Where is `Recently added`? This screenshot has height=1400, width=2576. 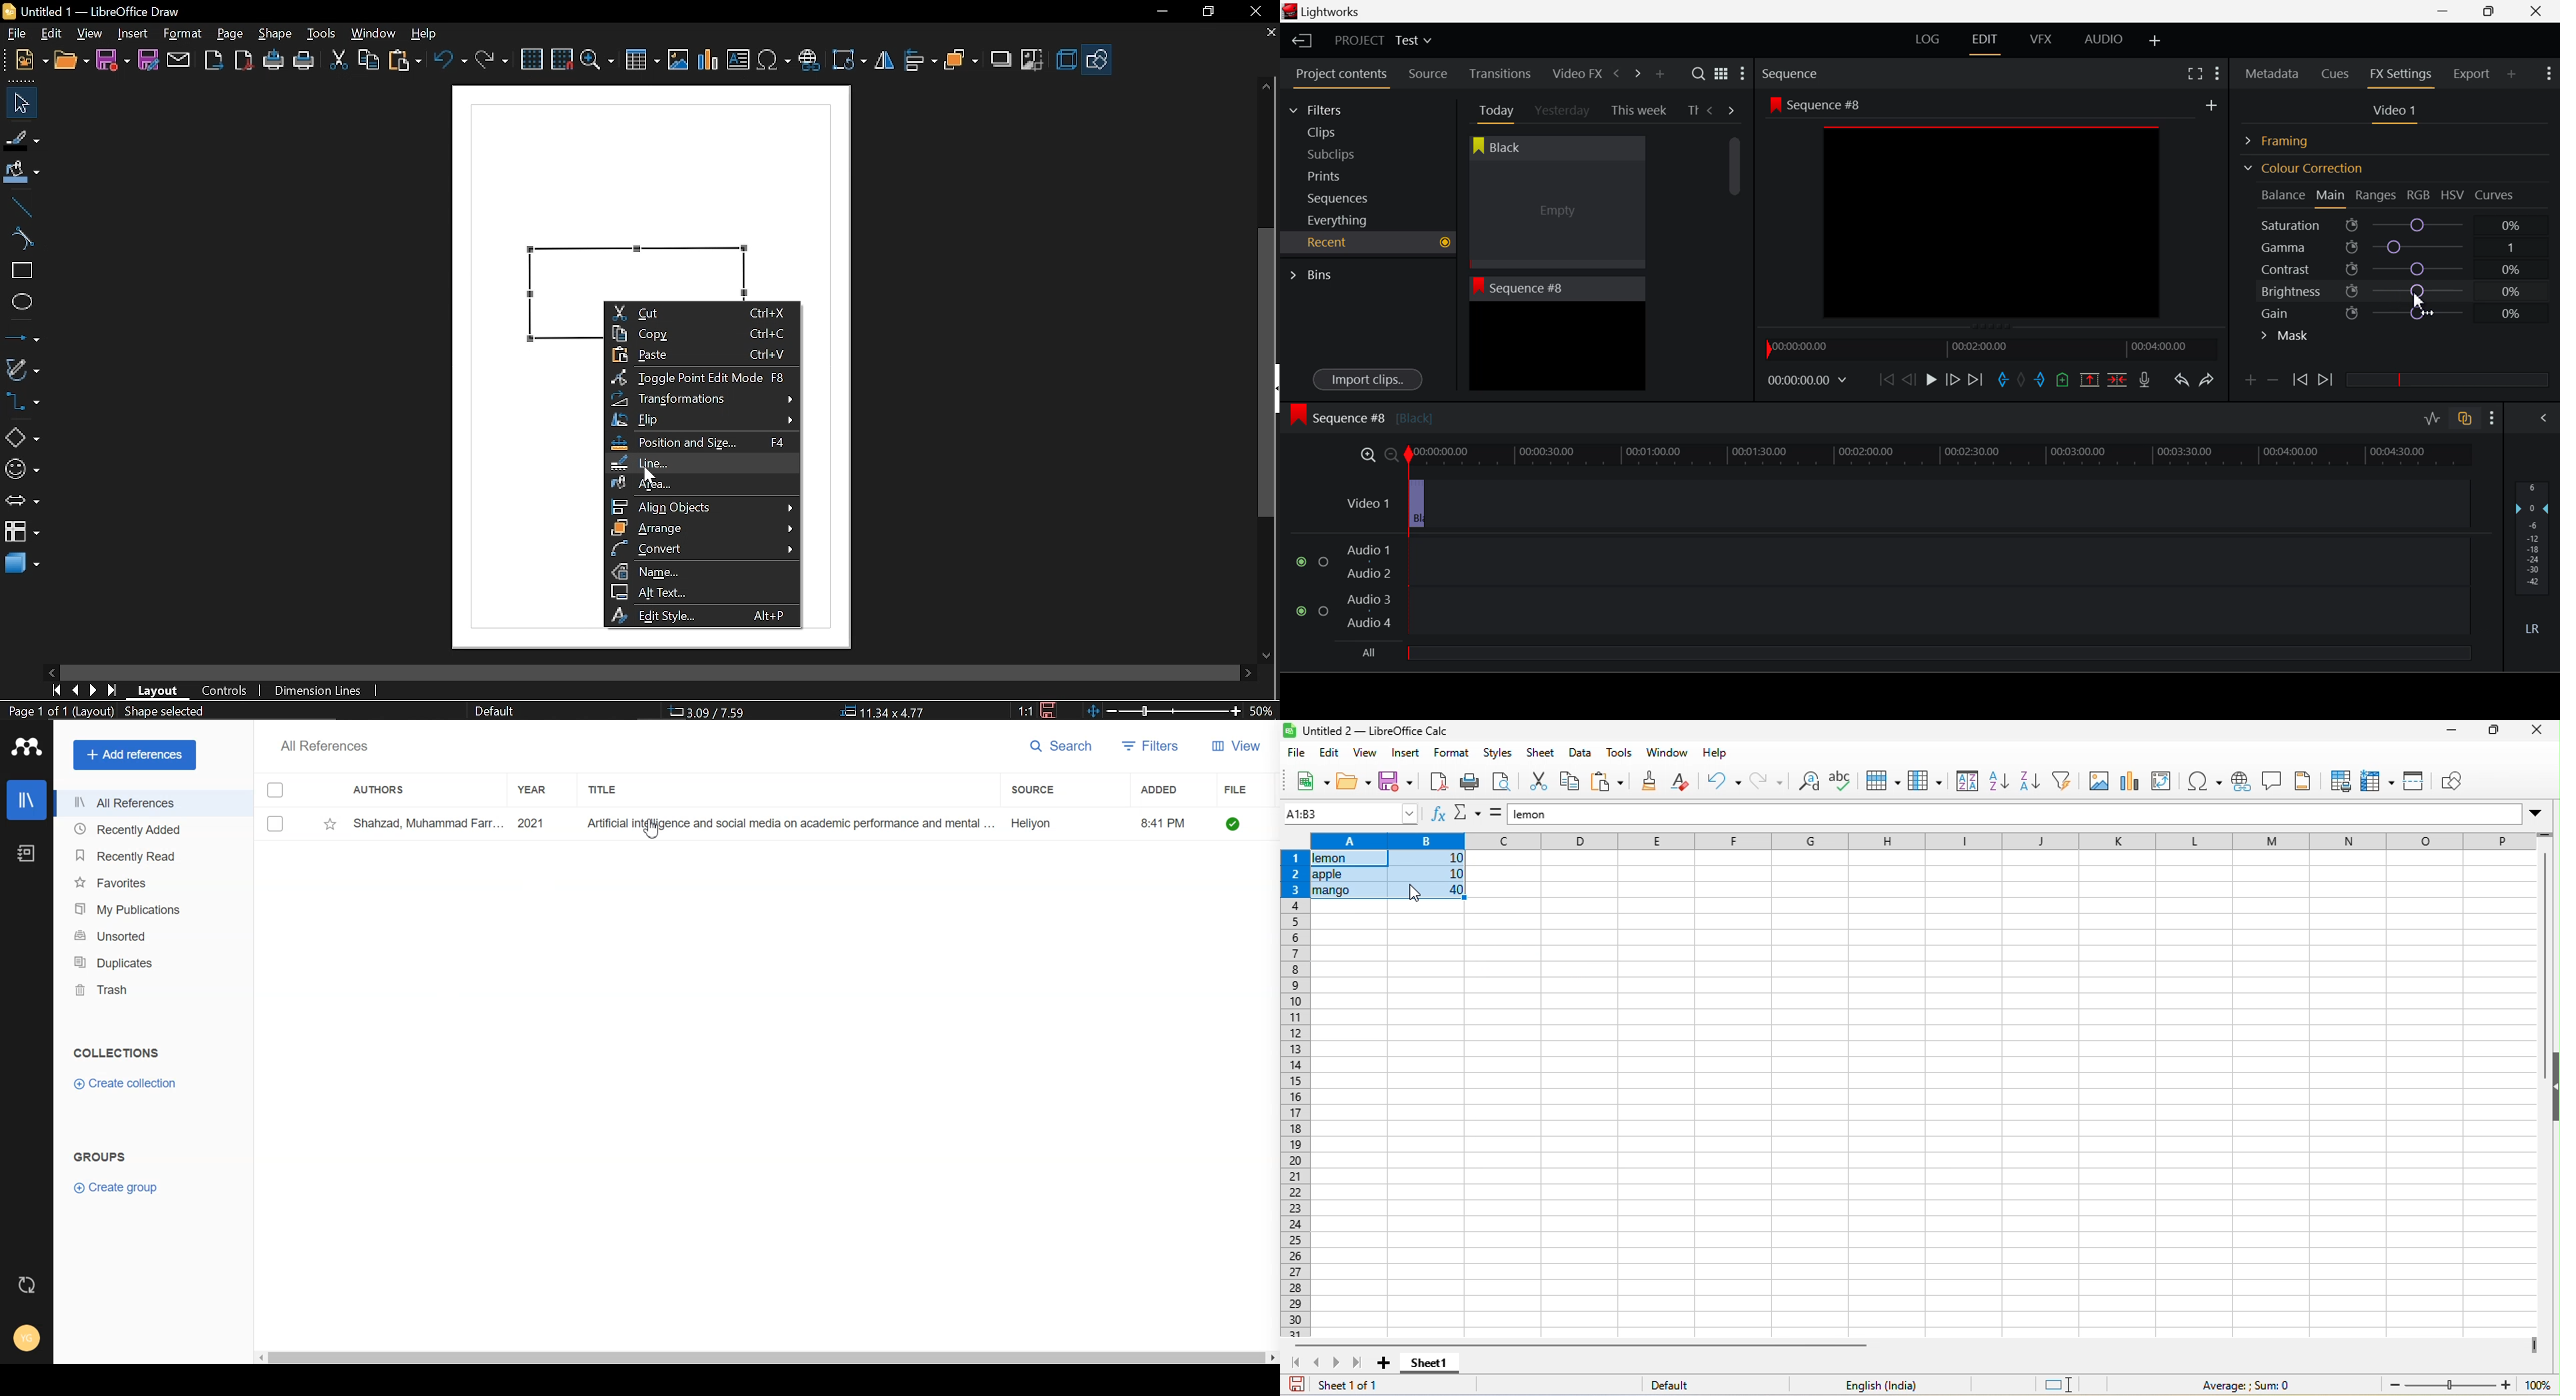 Recently added is located at coordinates (150, 831).